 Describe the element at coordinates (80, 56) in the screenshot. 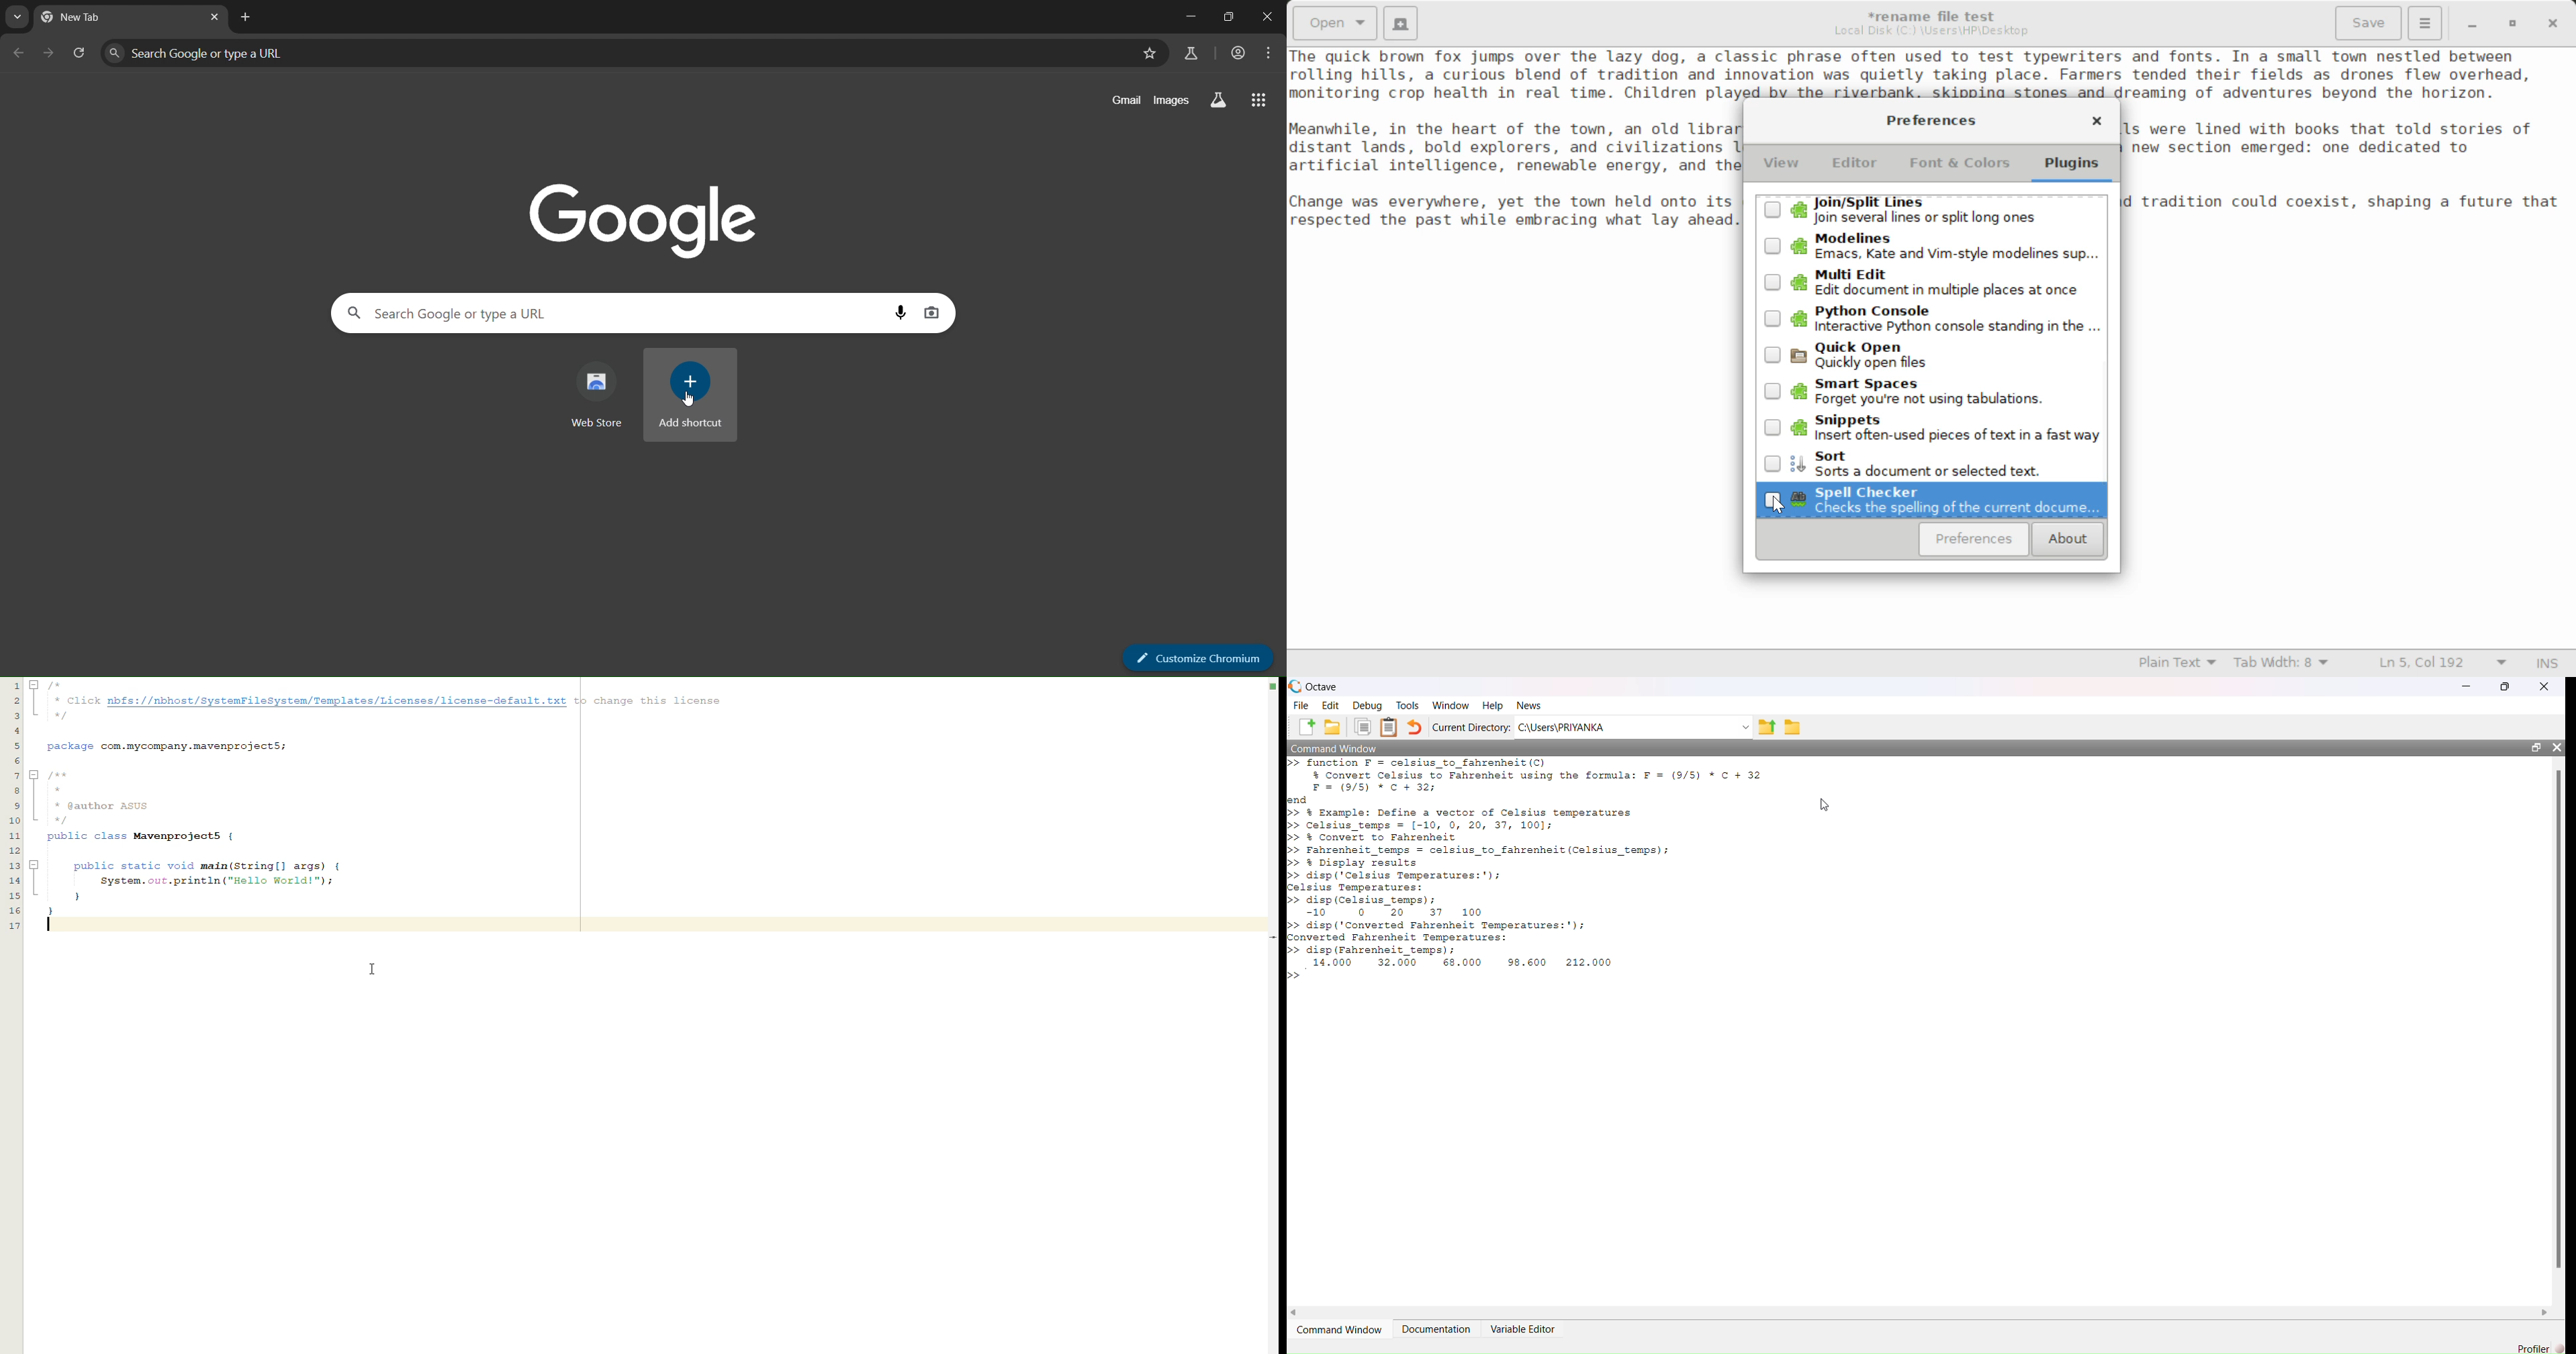

I see `reload page` at that location.